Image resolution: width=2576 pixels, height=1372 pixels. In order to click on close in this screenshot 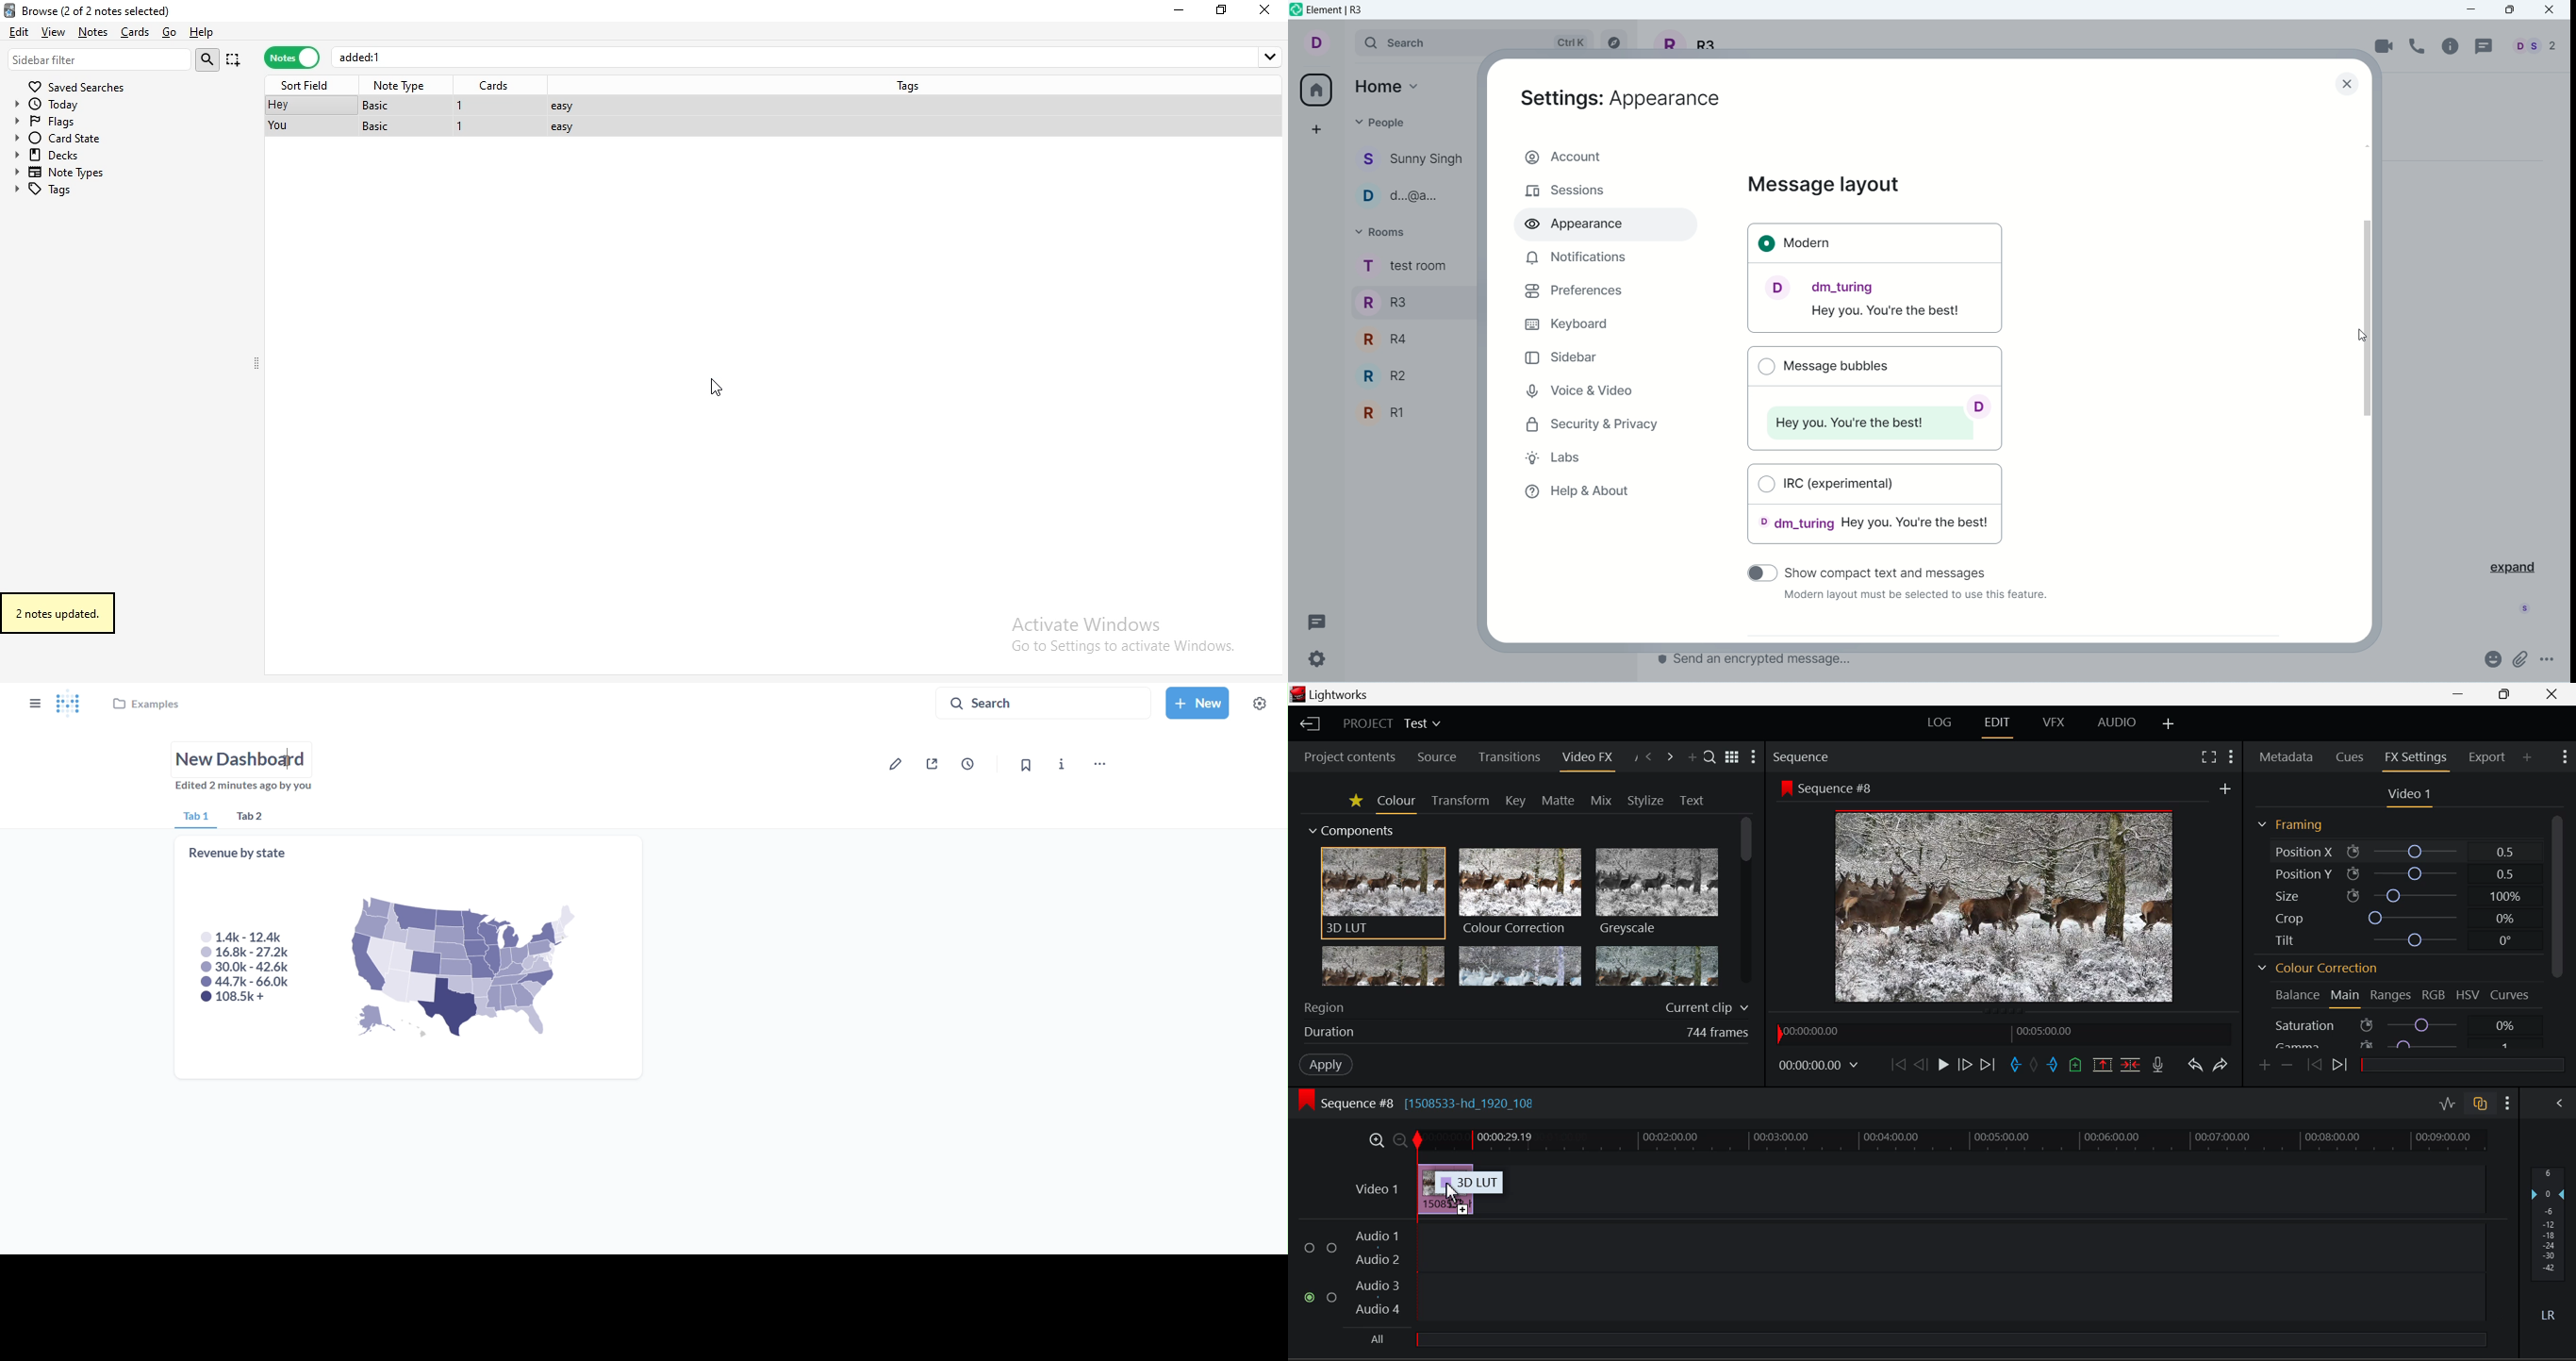, I will do `click(1268, 9)`.